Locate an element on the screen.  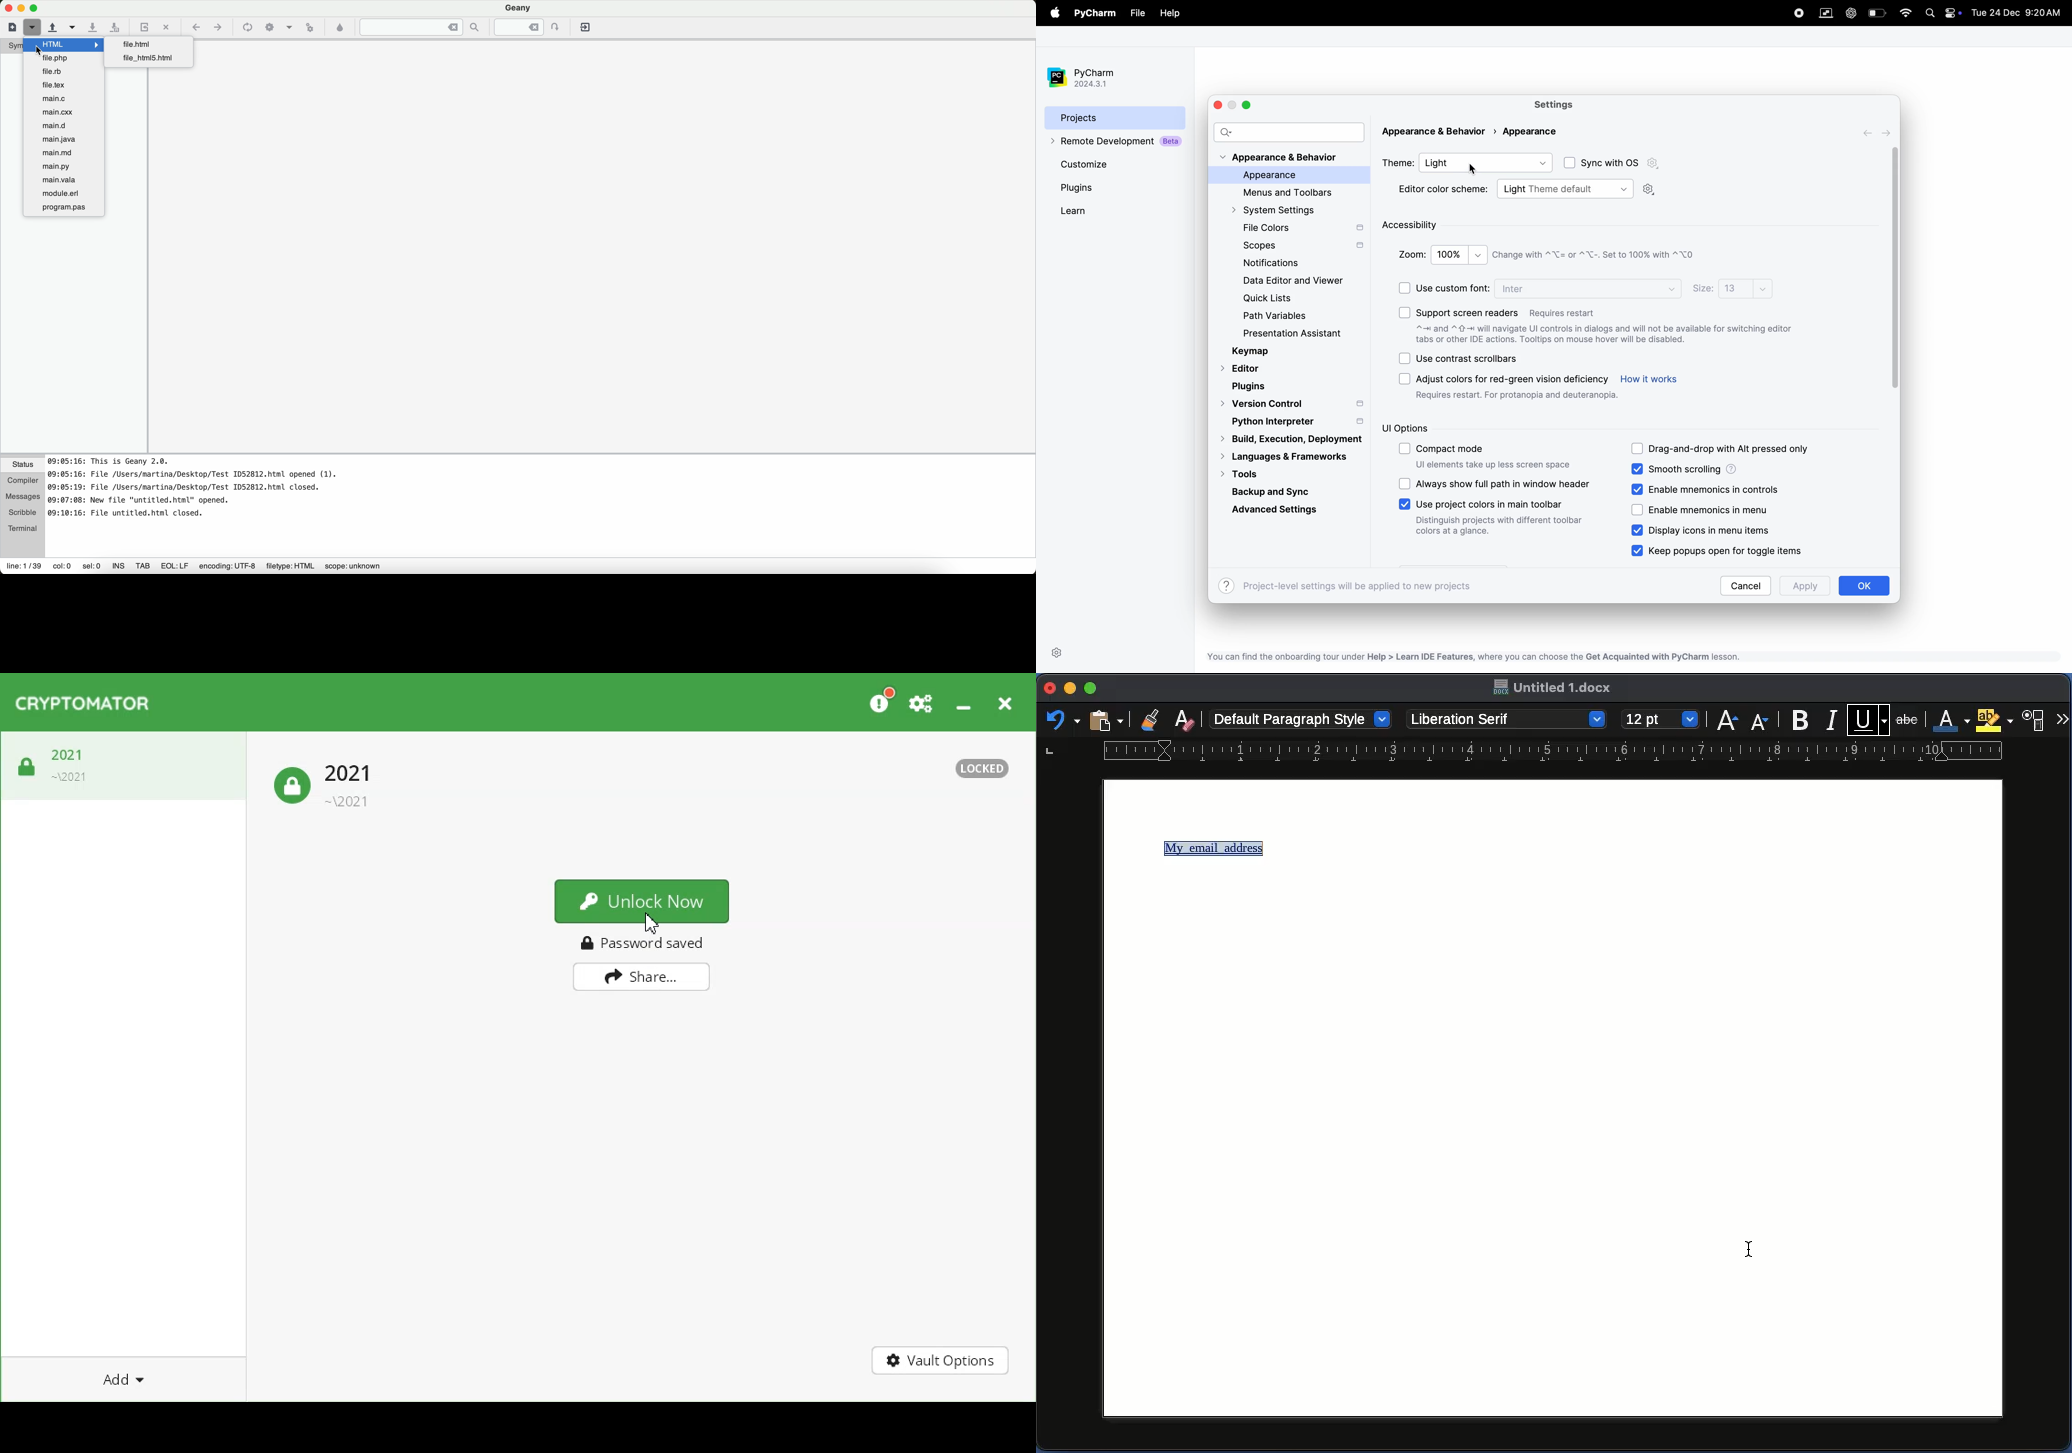
main.md is located at coordinates (63, 152).